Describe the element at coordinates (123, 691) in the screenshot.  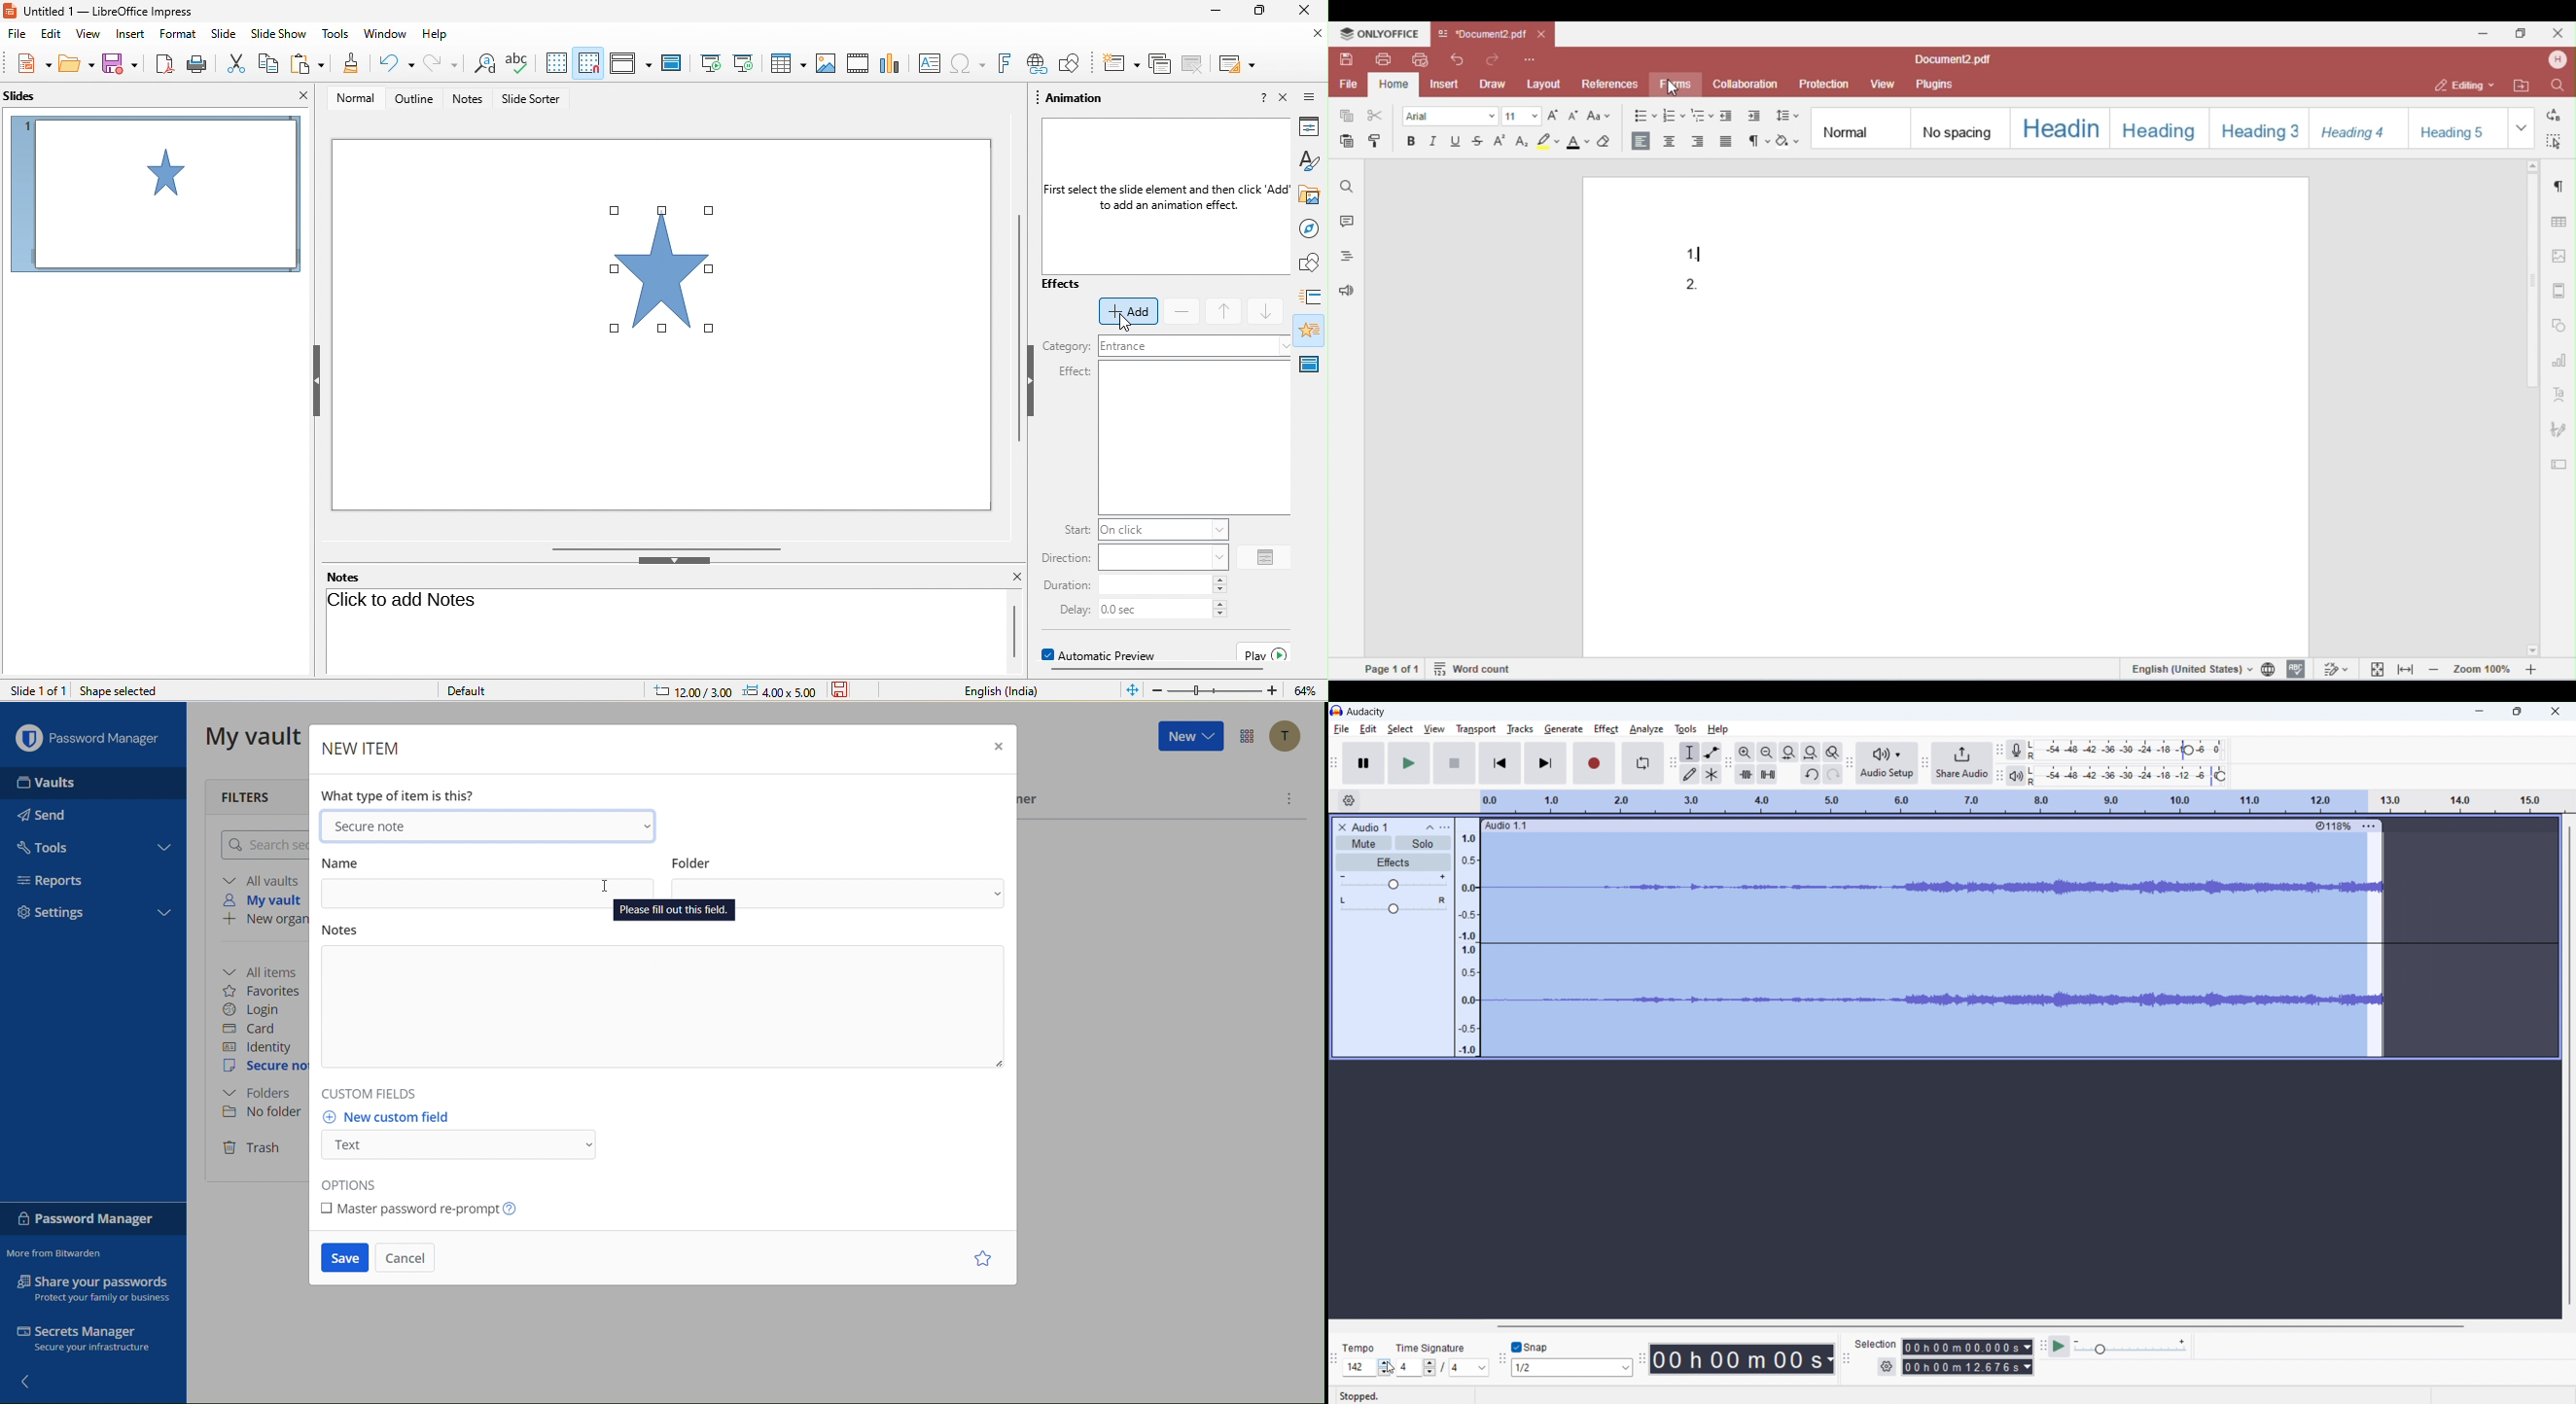
I see `shape selected` at that location.